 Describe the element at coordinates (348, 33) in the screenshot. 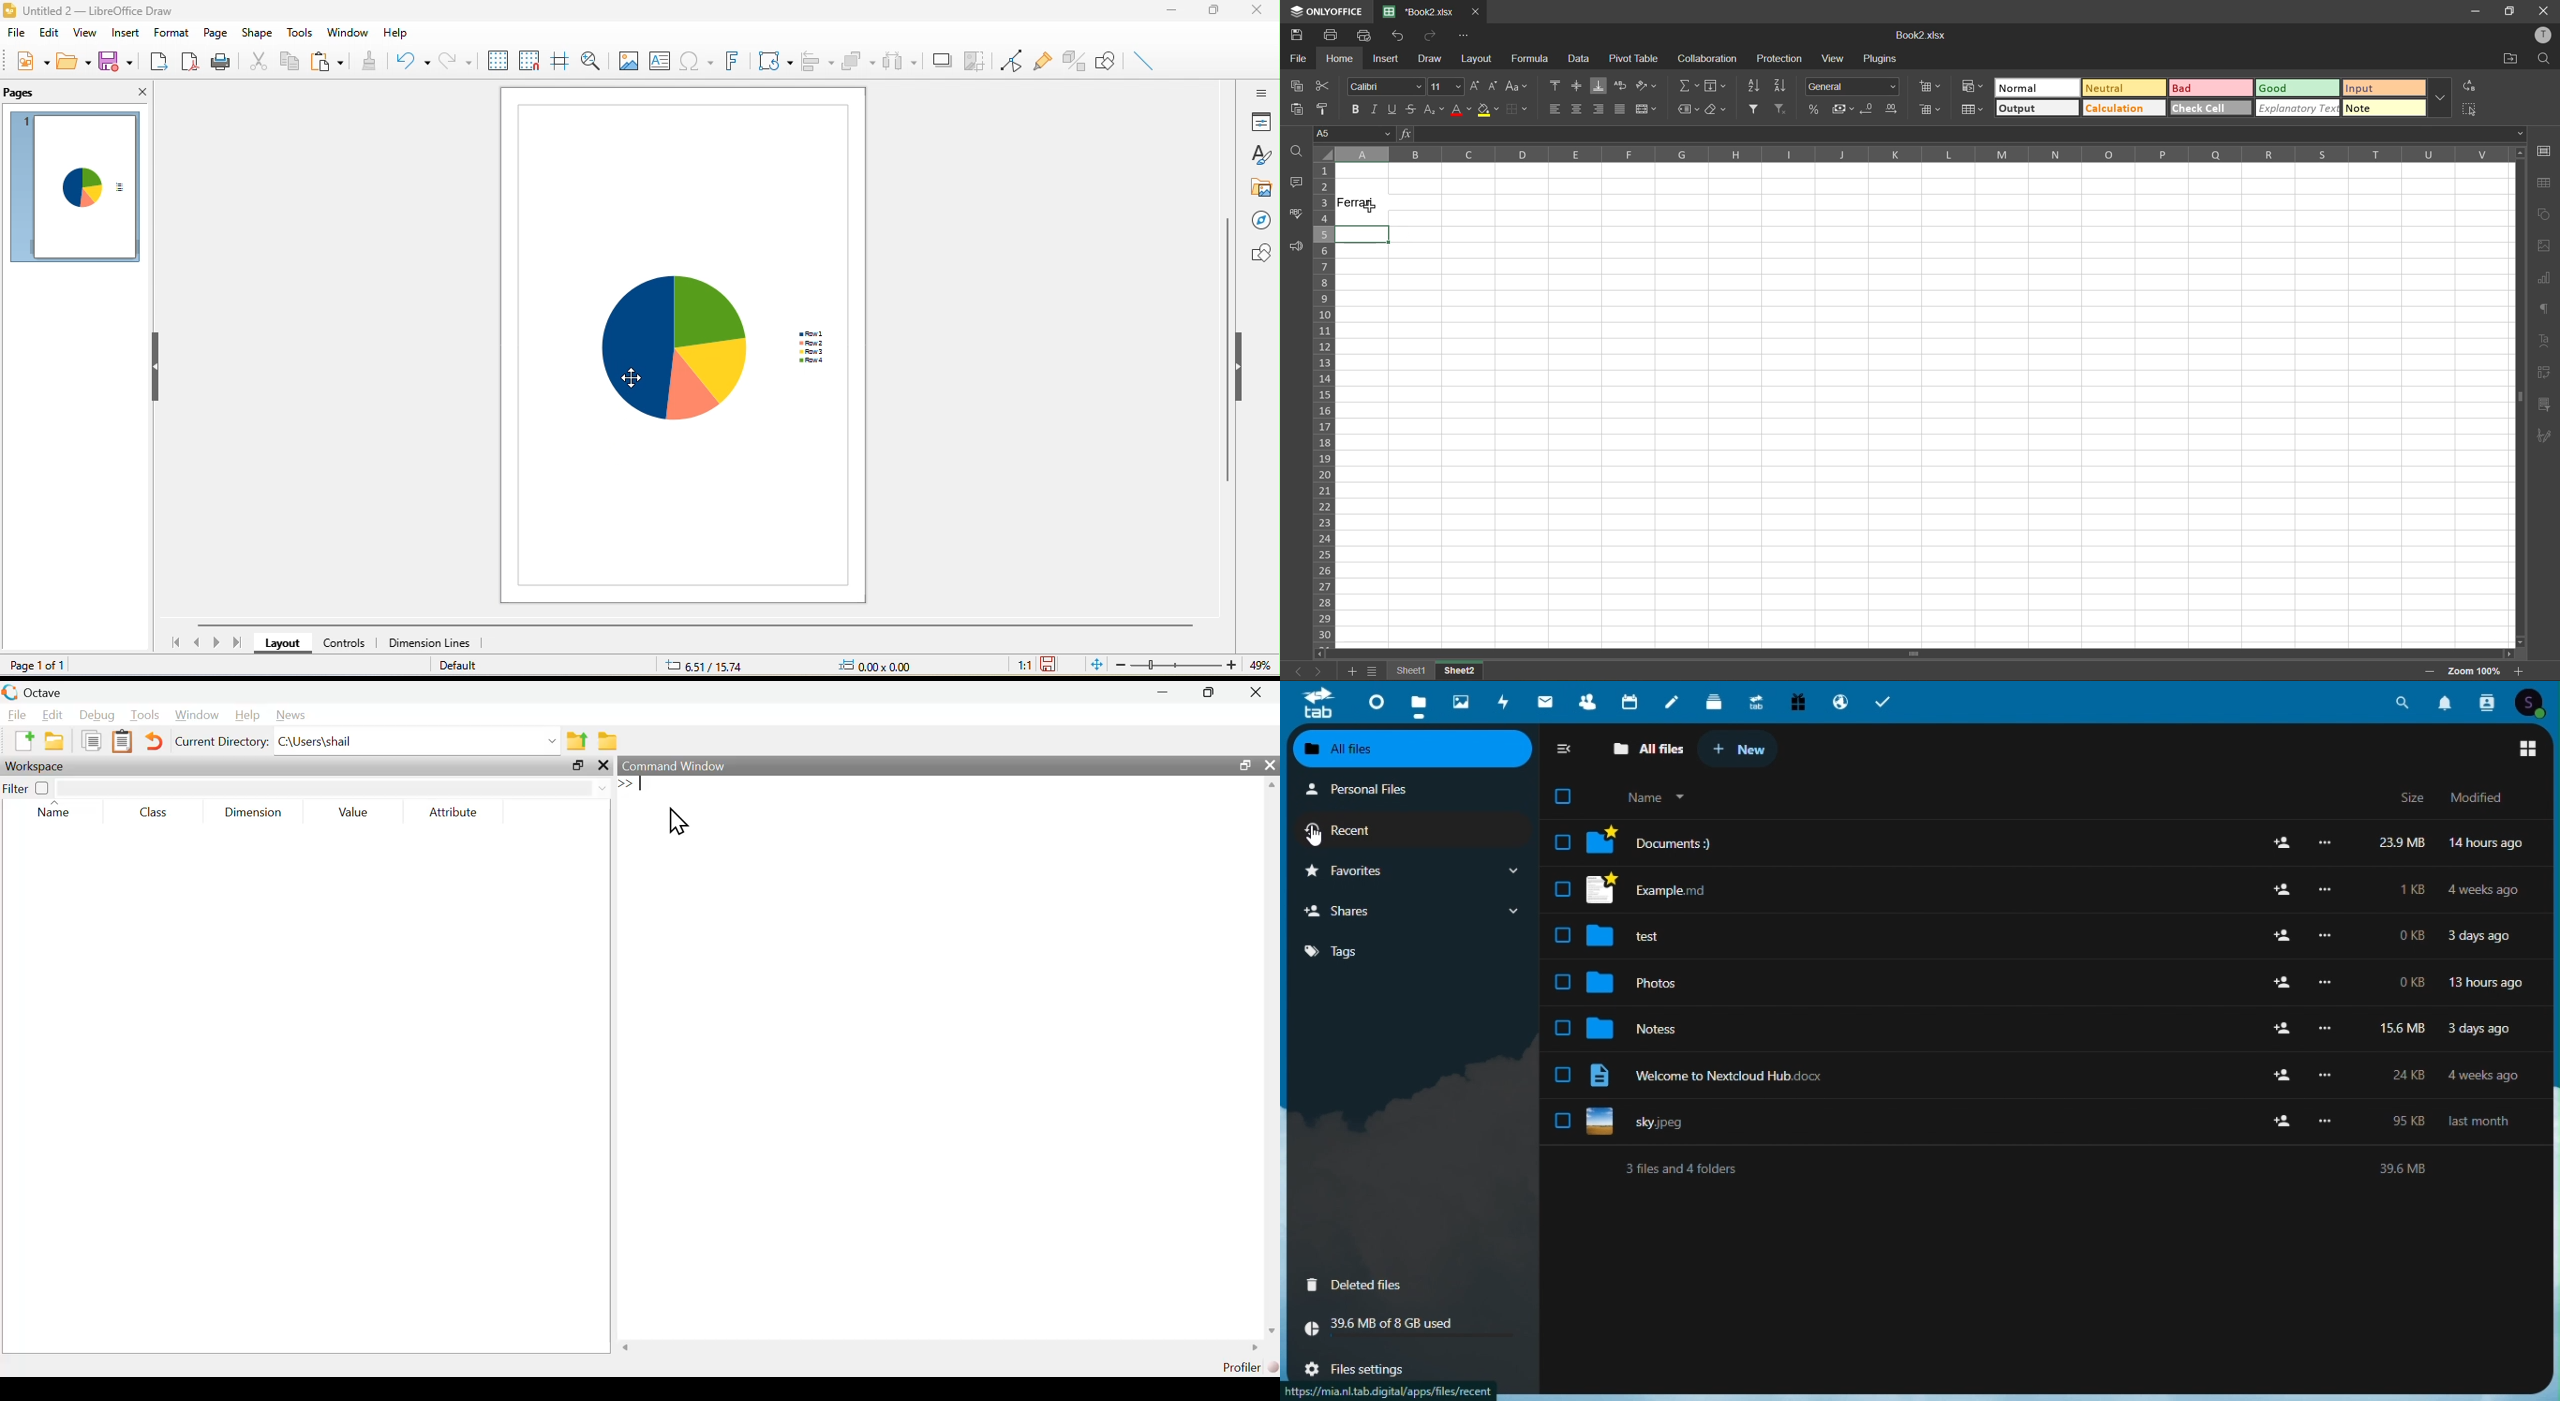

I see `window` at that location.